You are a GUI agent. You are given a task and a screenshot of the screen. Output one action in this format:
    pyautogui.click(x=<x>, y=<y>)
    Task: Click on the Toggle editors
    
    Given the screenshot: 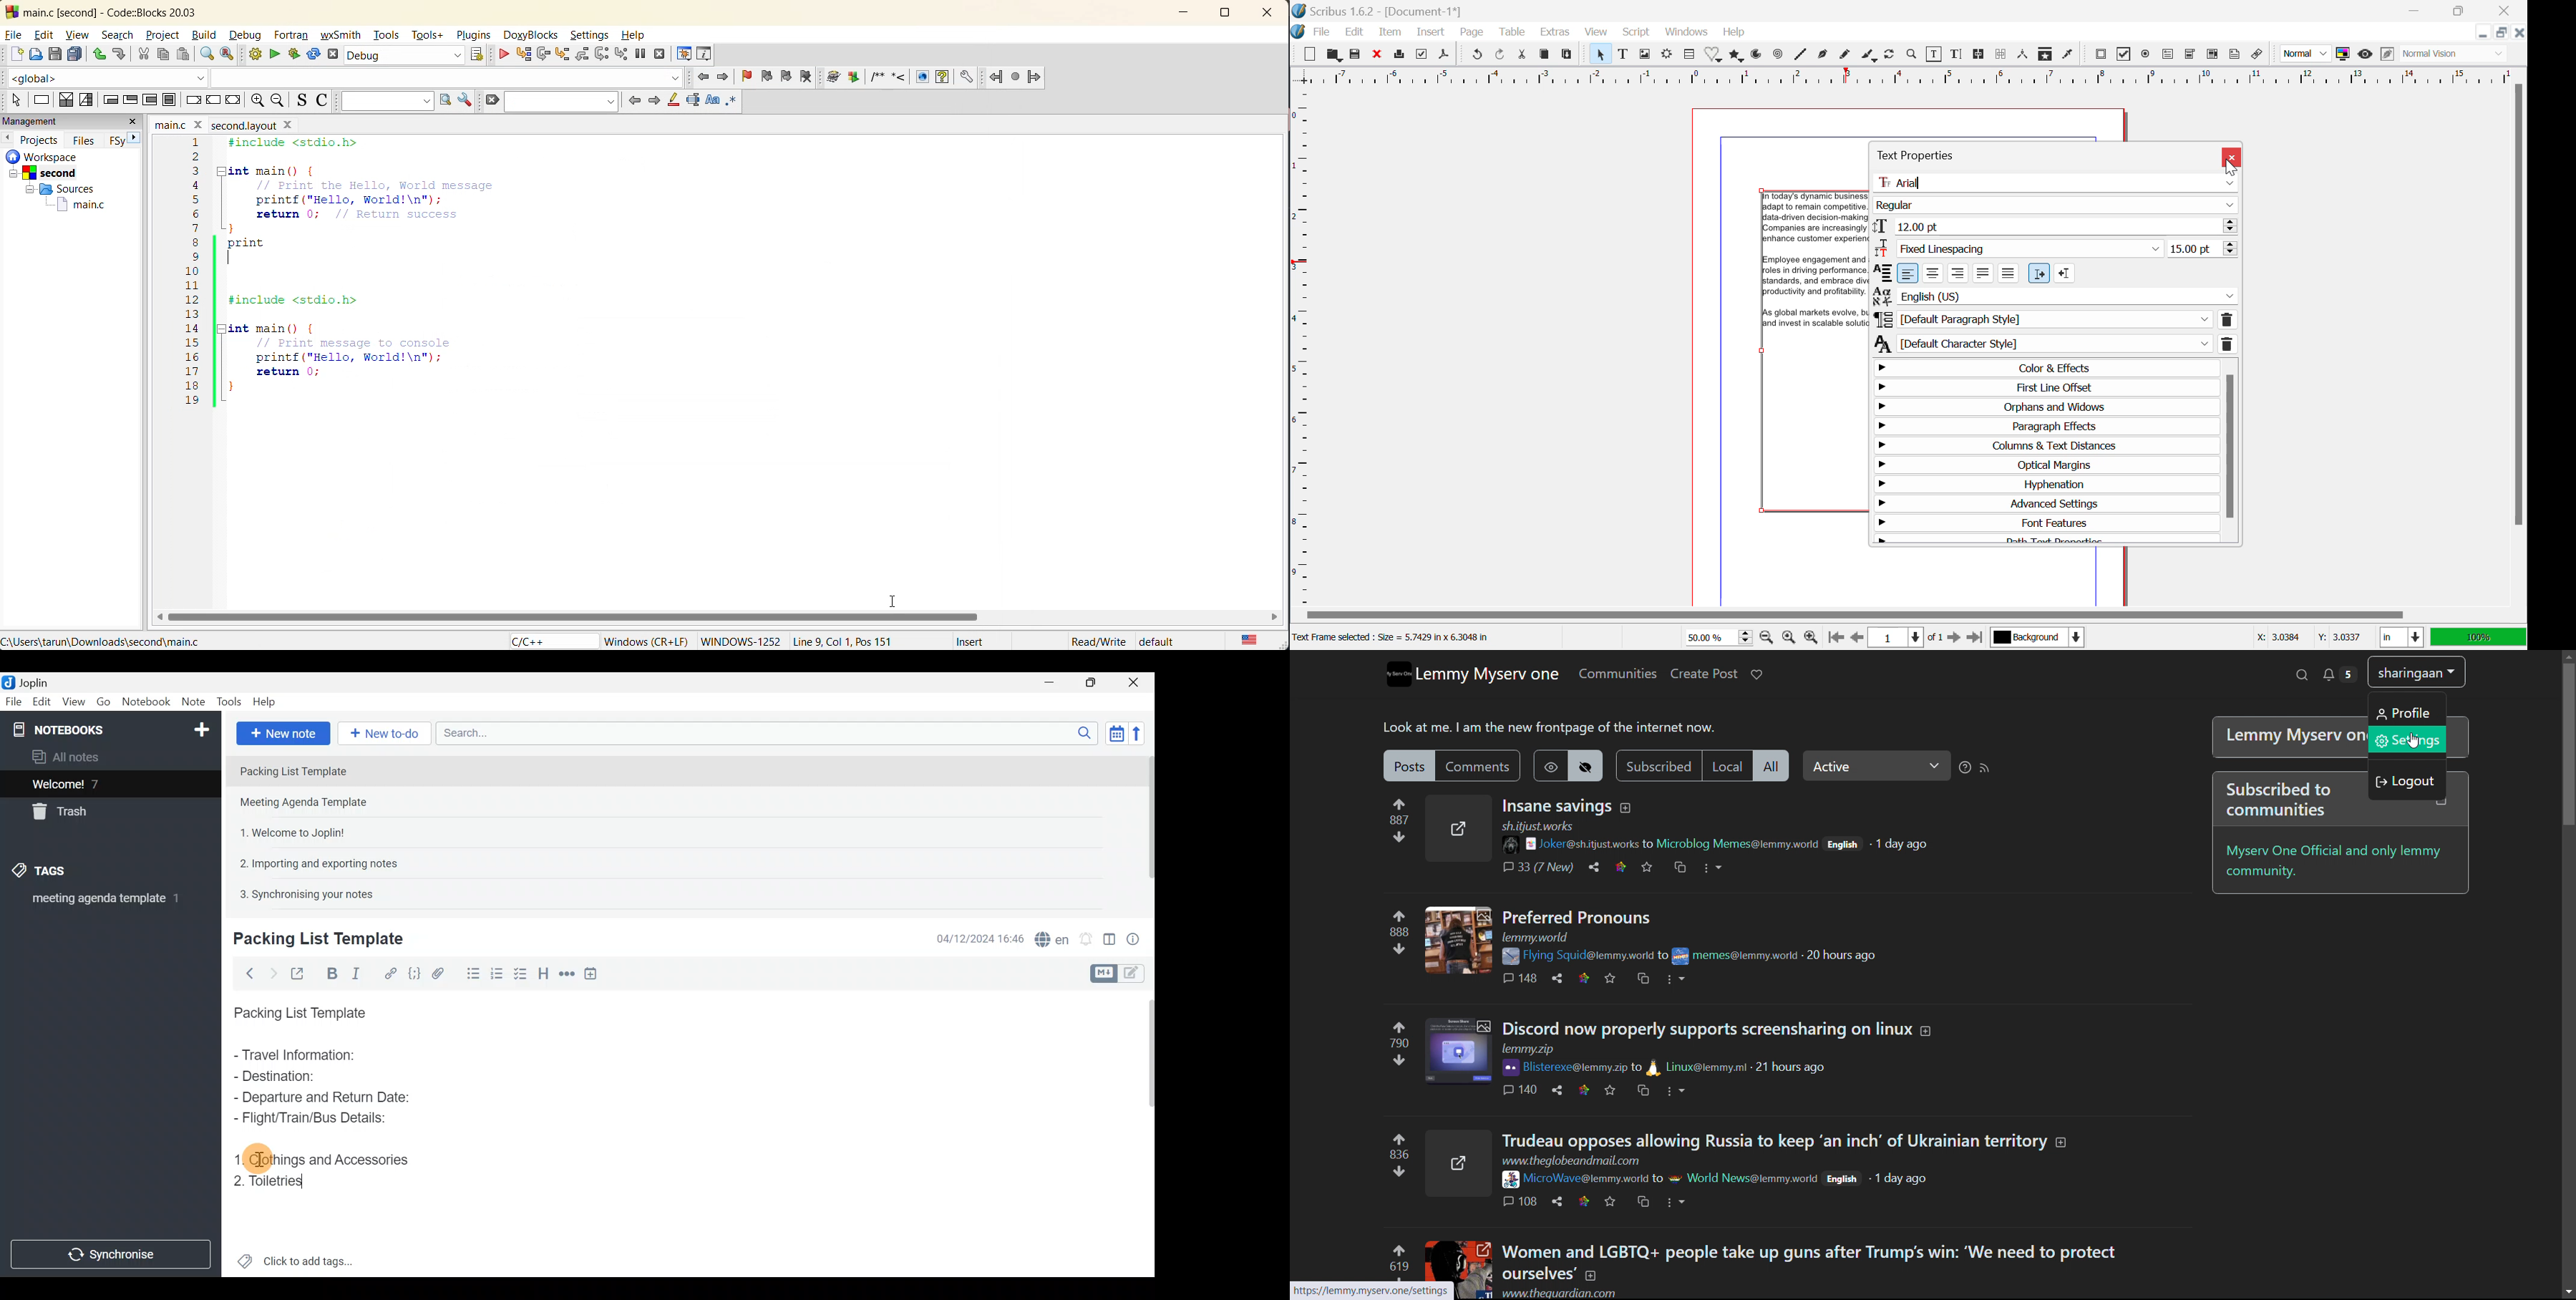 What is the action you would take?
    pyautogui.click(x=1137, y=974)
    